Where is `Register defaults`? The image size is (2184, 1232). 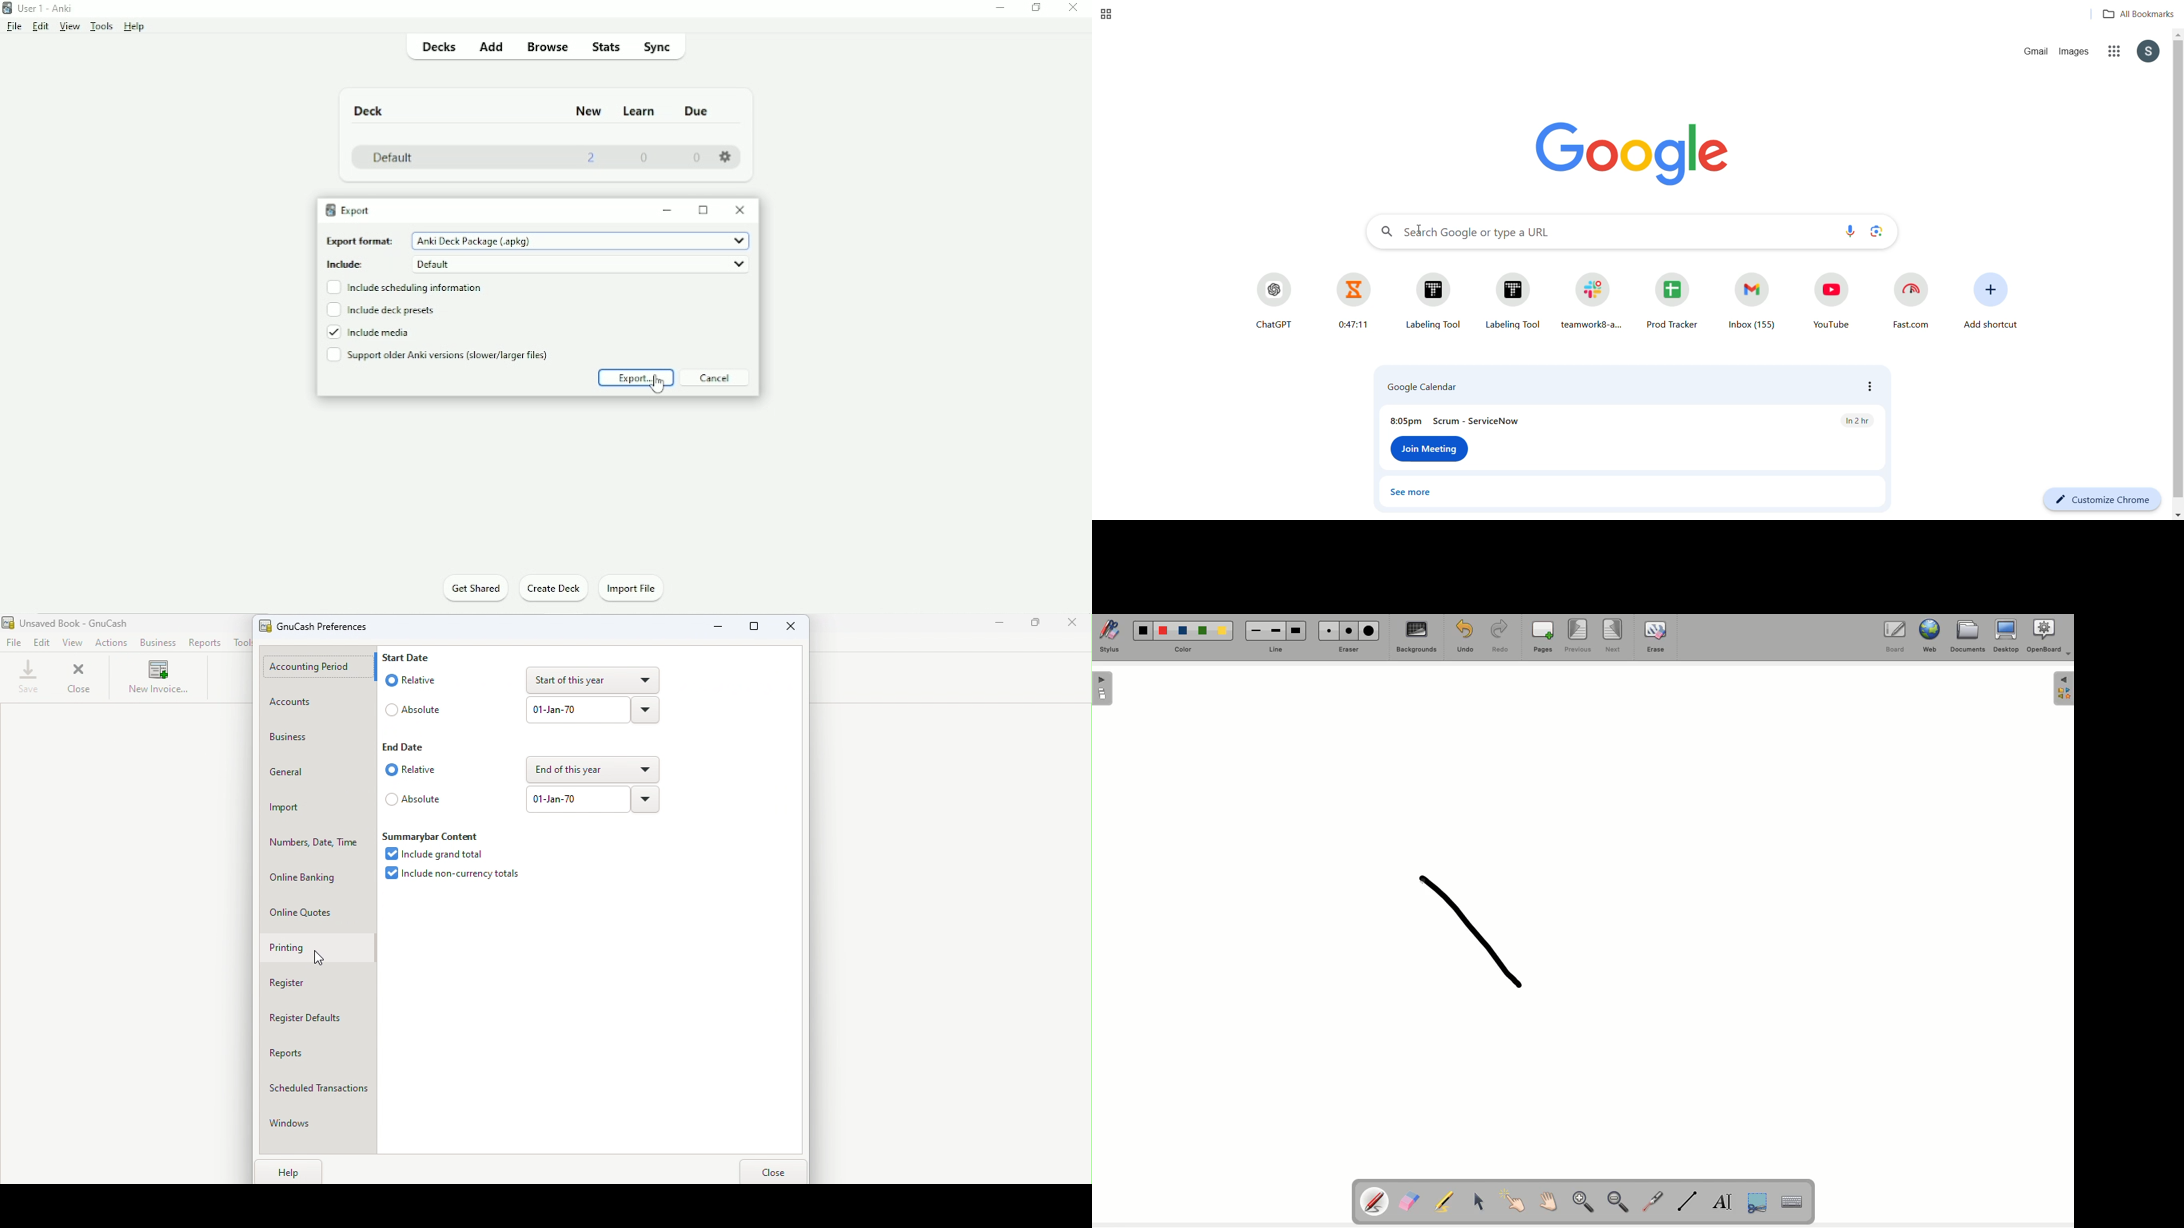 Register defaults is located at coordinates (317, 1019).